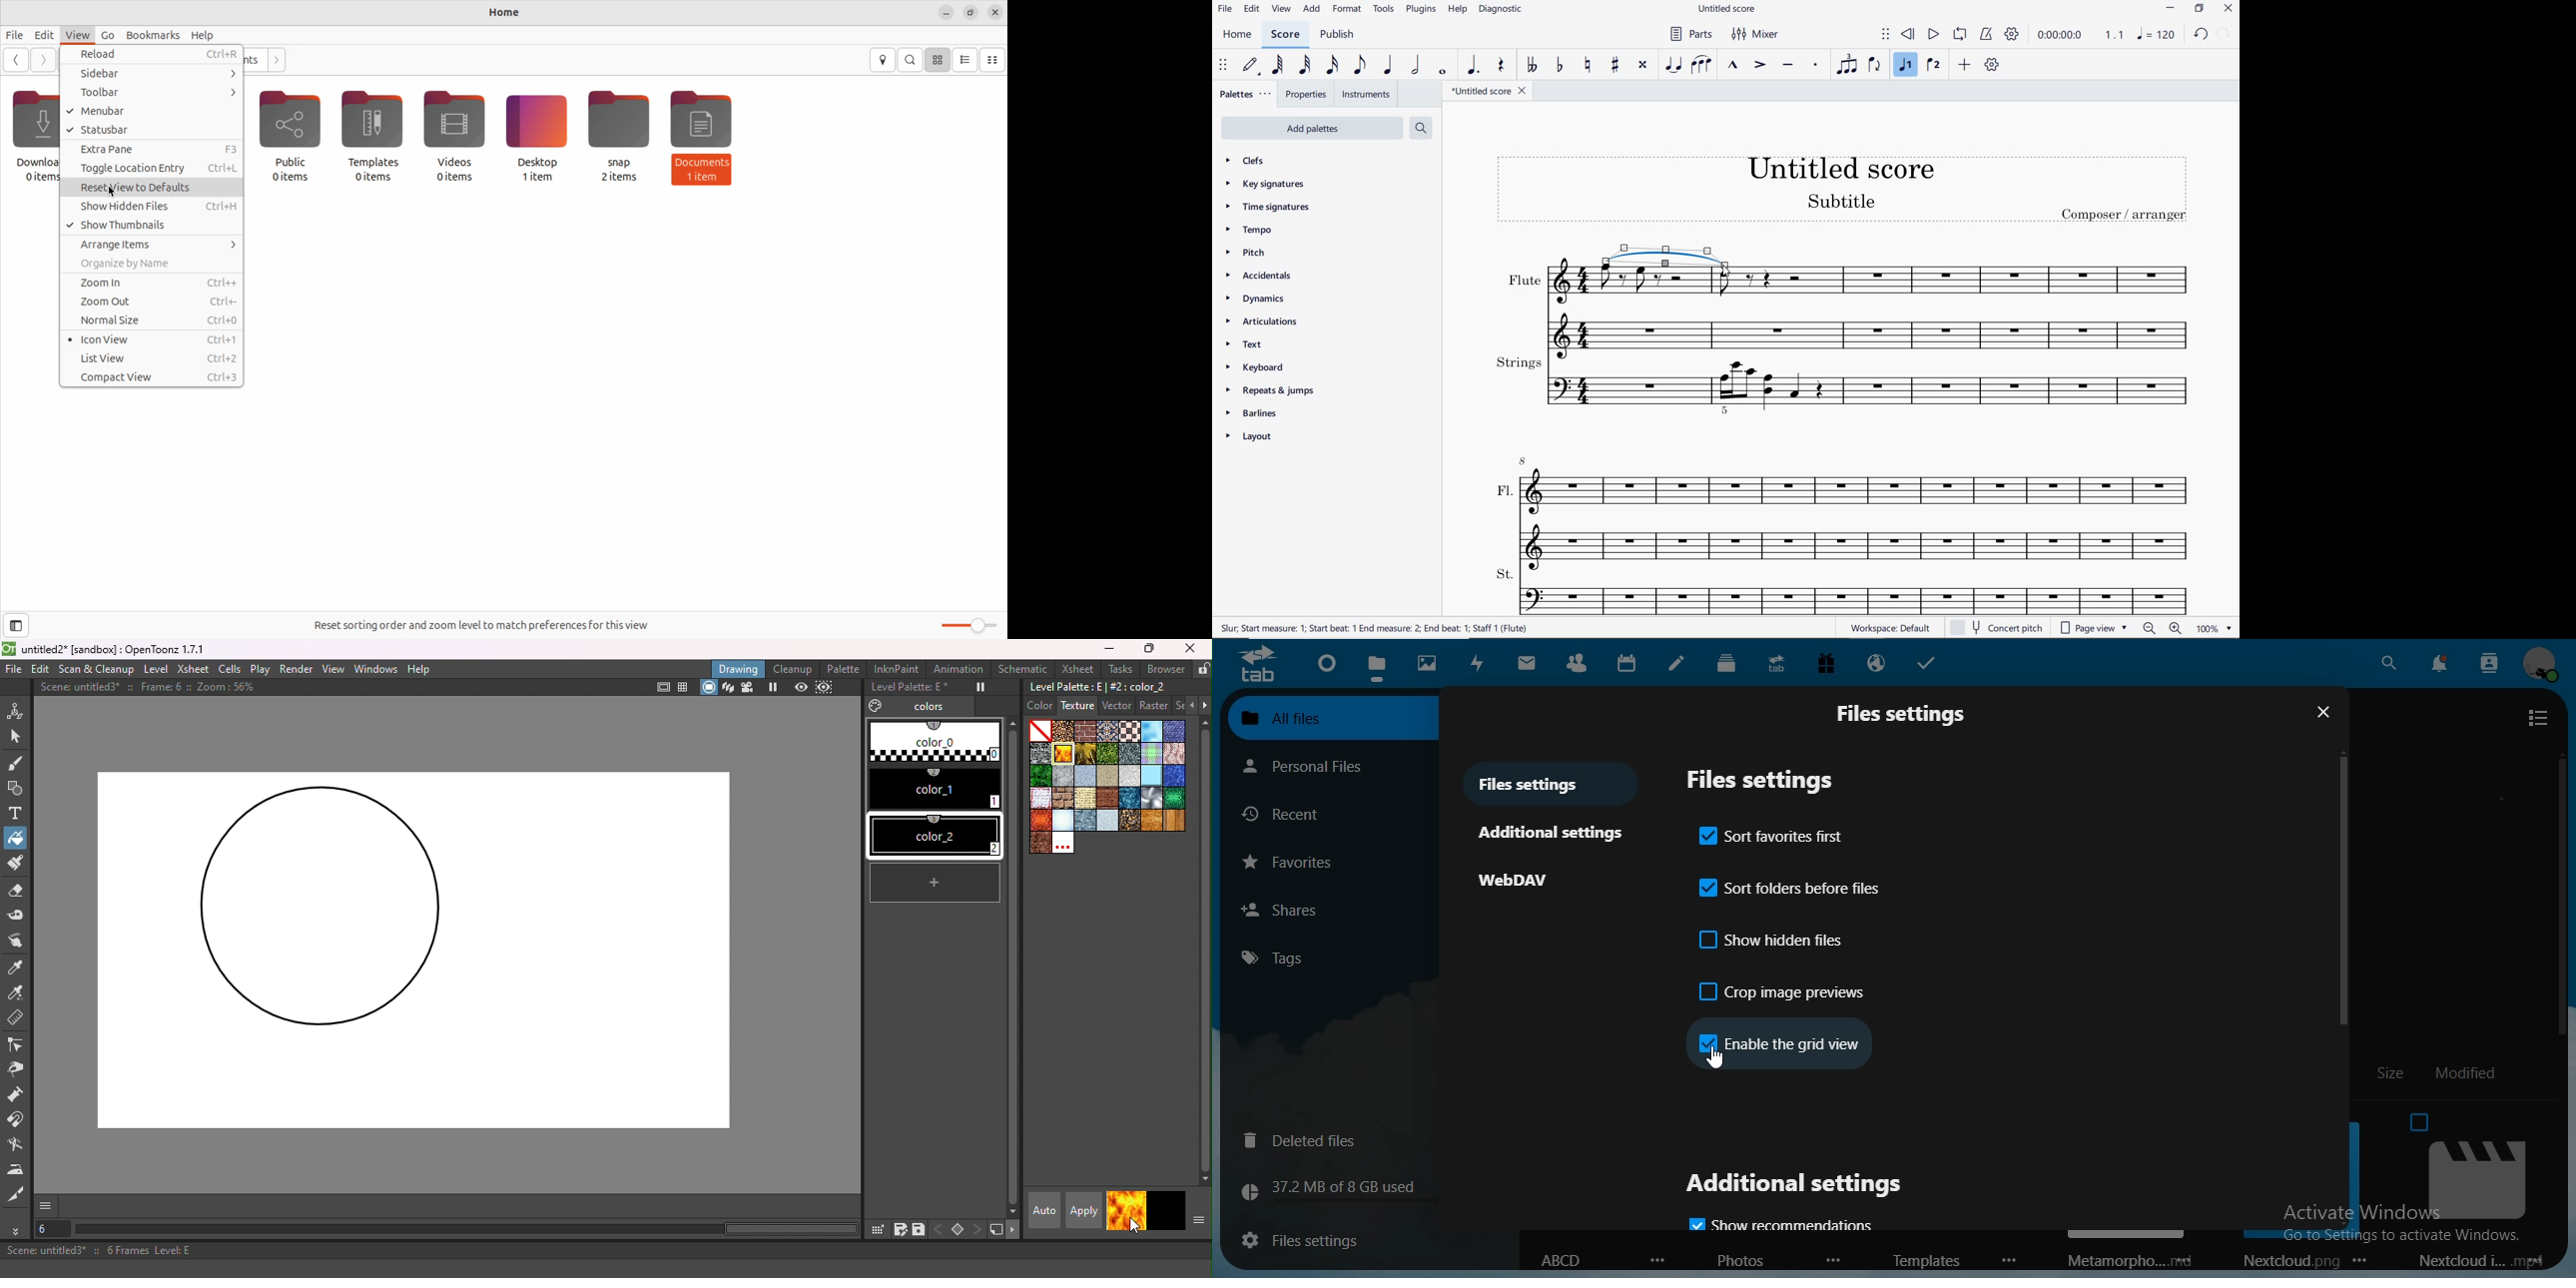 Image resolution: width=2576 pixels, height=1288 pixels. Describe the element at coordinates (1251, 253) in the screenshot. I see `pitch` at that location.